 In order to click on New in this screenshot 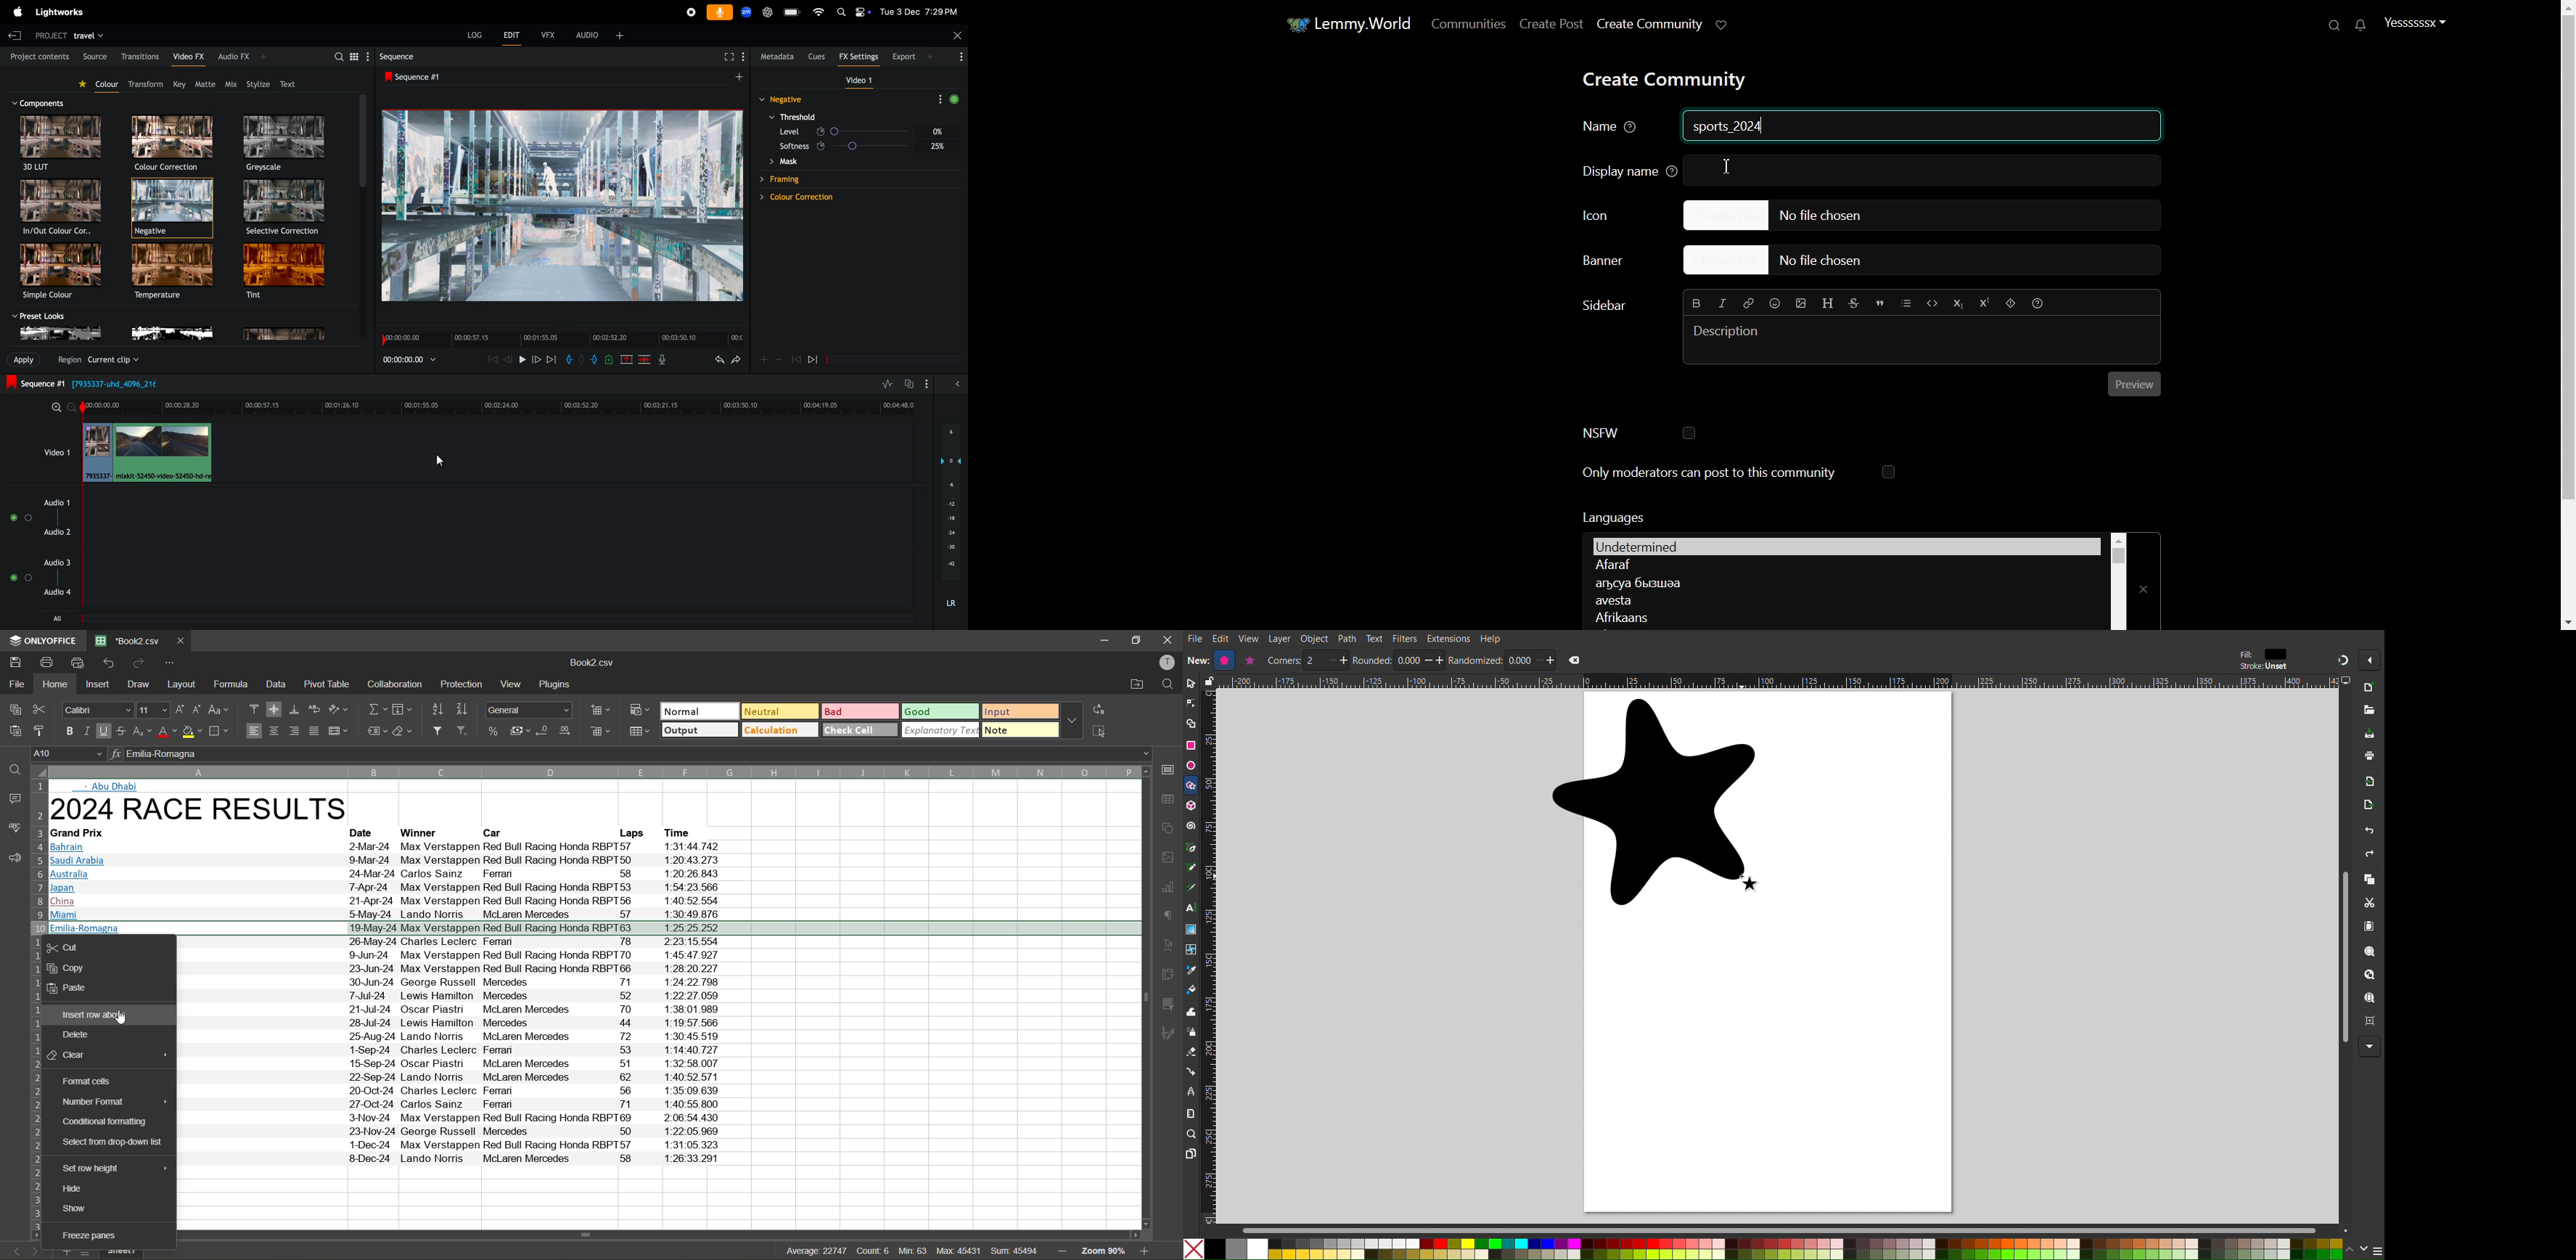, I will do `click(2371, 688)`.